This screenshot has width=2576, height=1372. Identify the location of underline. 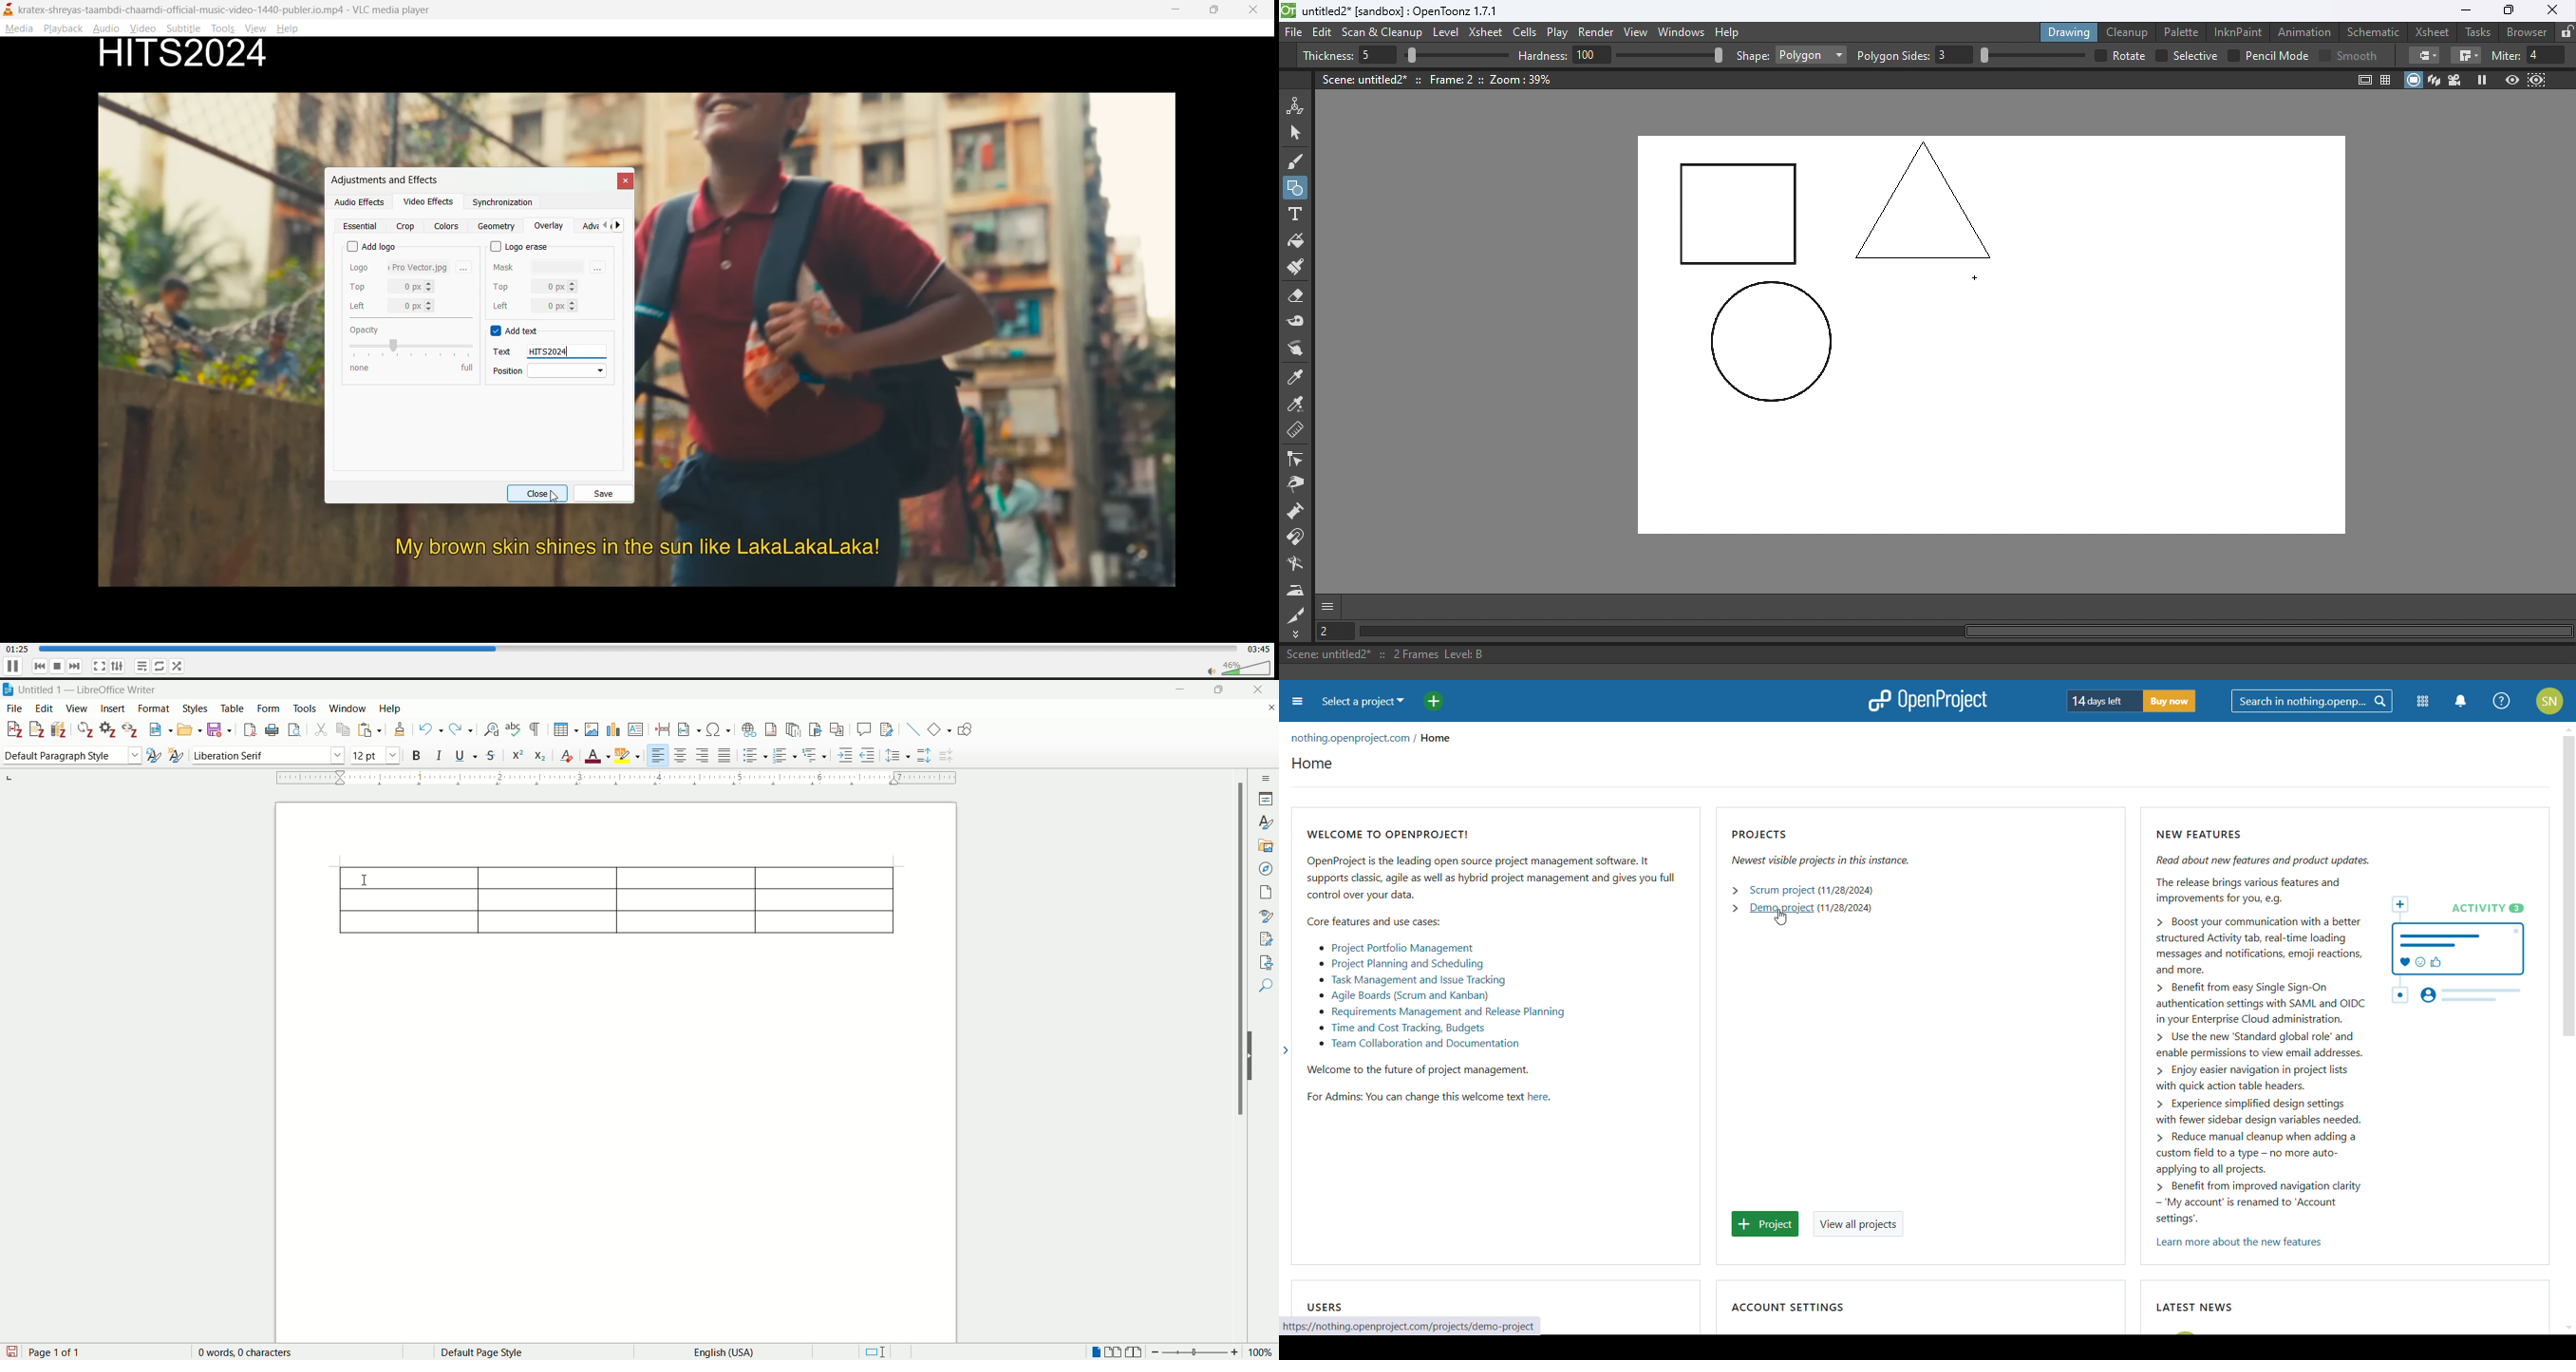
(467, 758).